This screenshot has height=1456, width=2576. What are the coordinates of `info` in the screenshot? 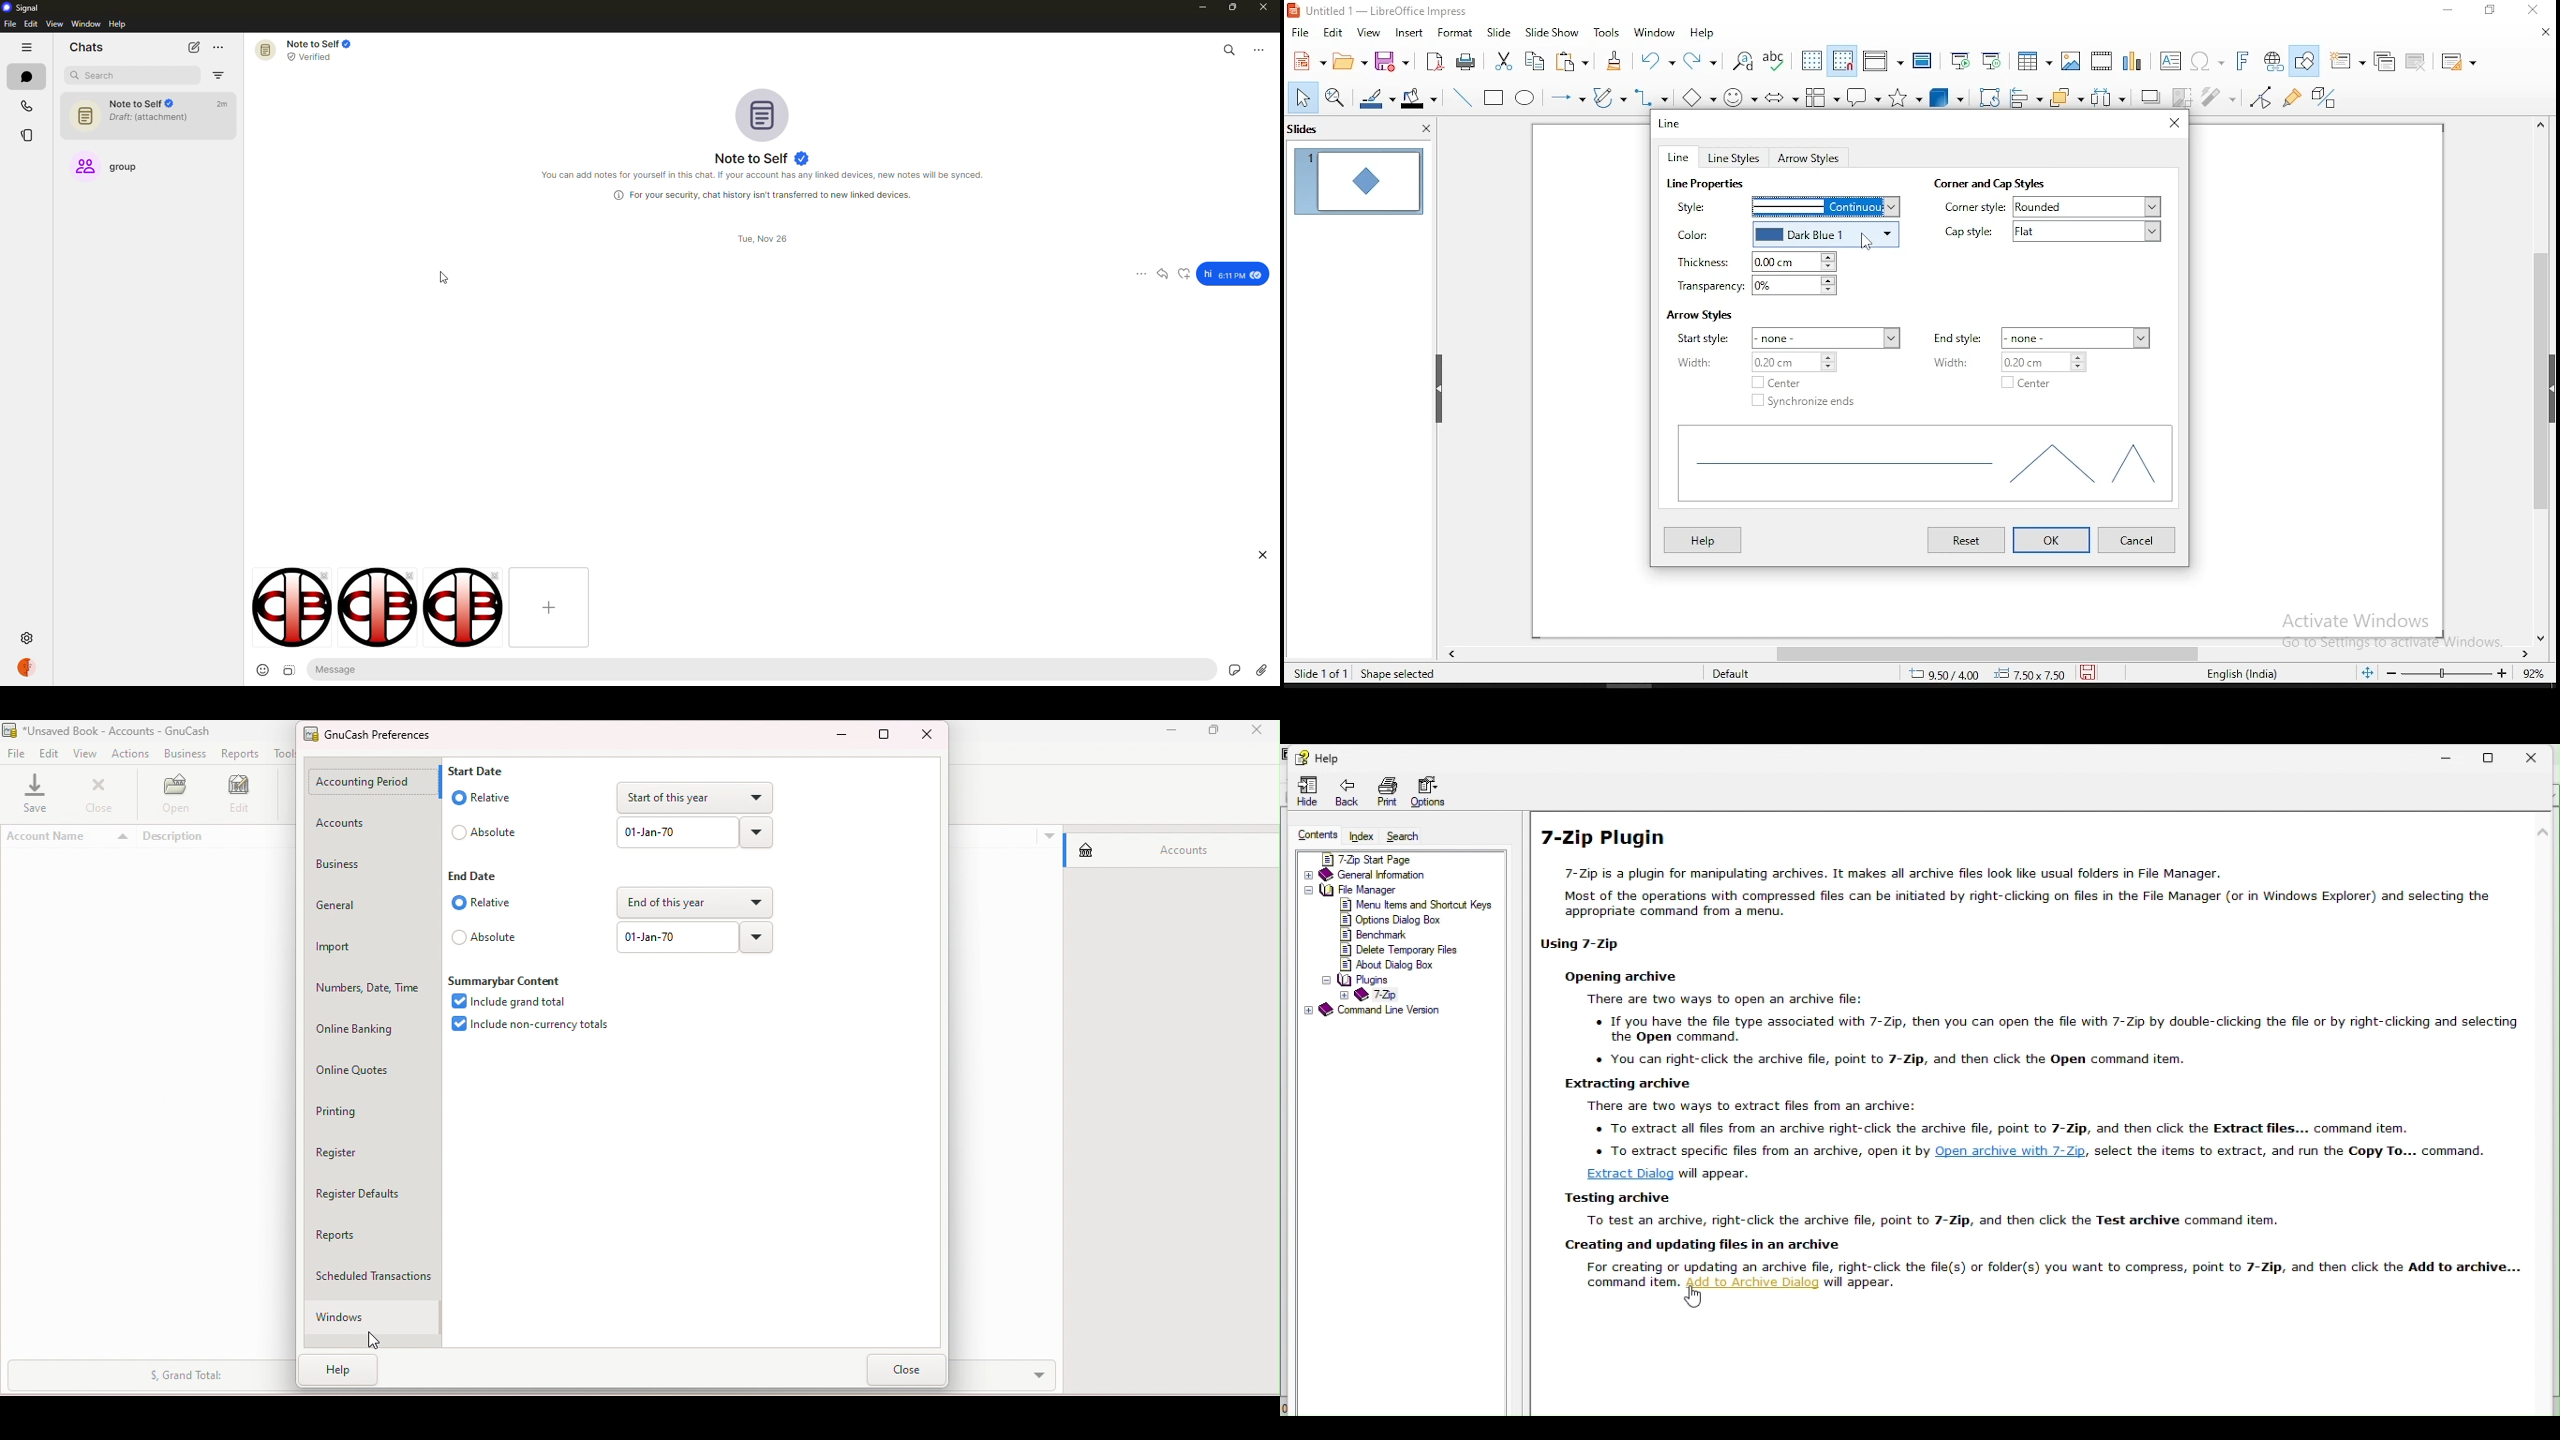 It's located at (767, 195).